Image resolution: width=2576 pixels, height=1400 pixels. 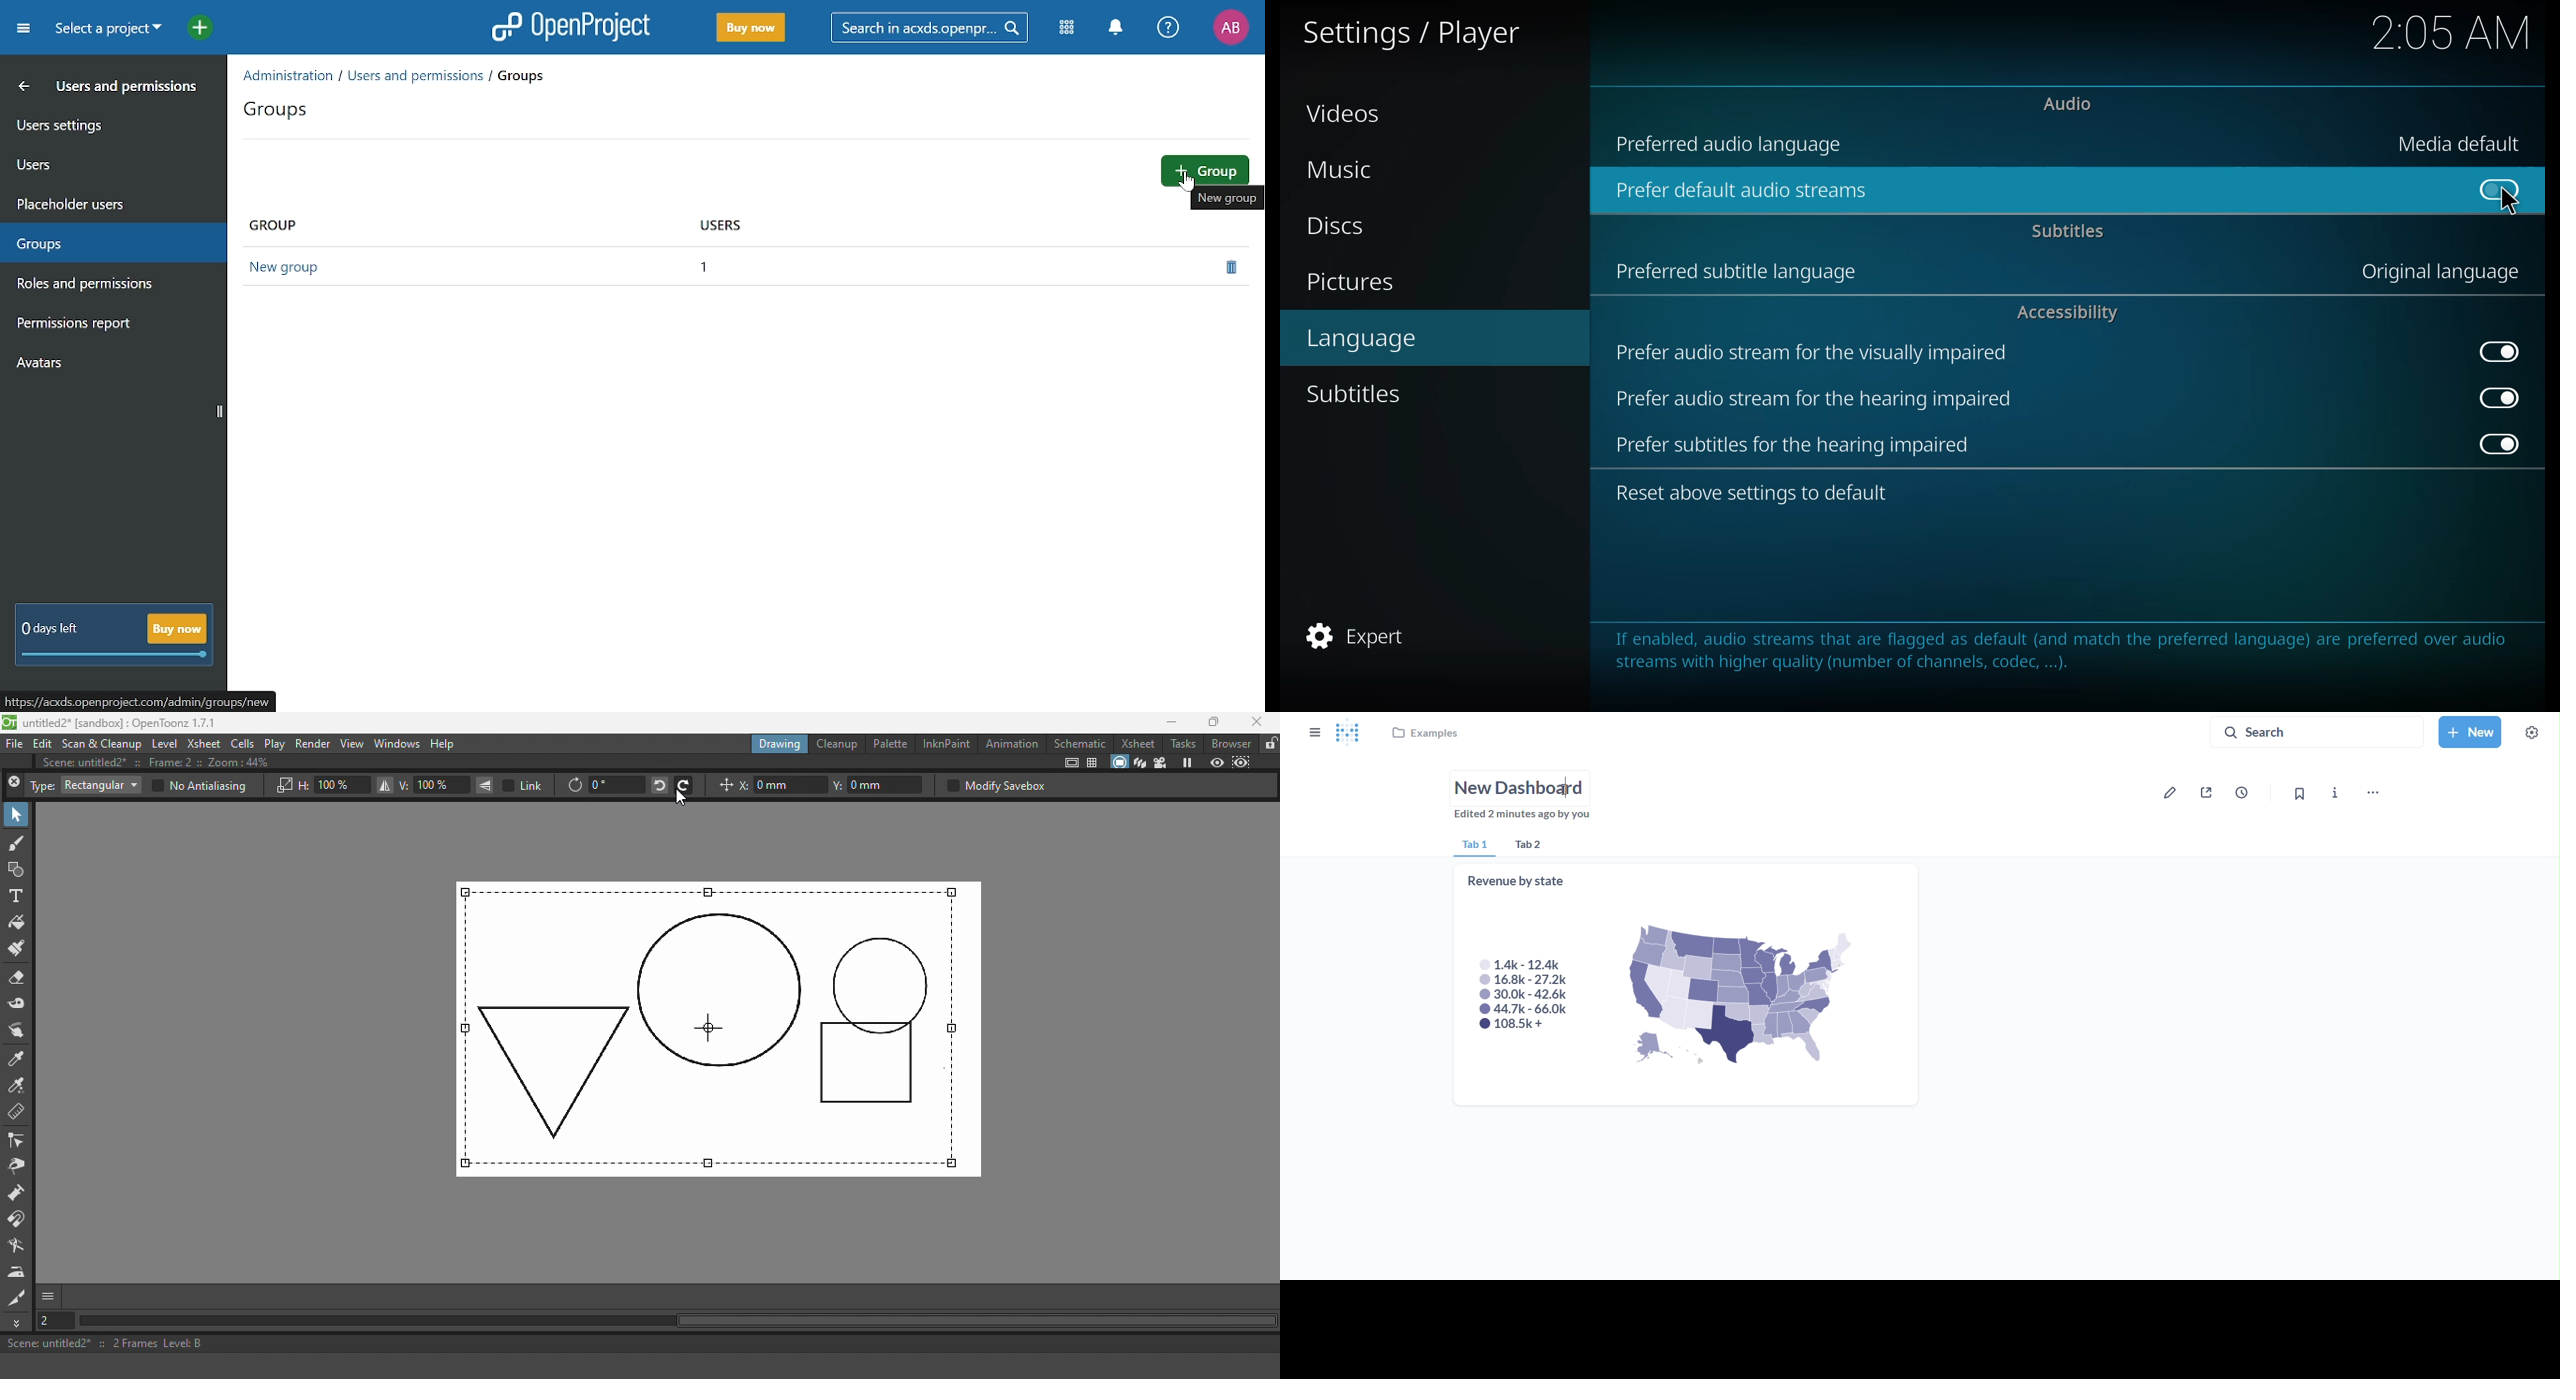 What do you see at coordinates (2497, 189) in the screenshot?
I see `disabled` at bounding box center [2497, 189].